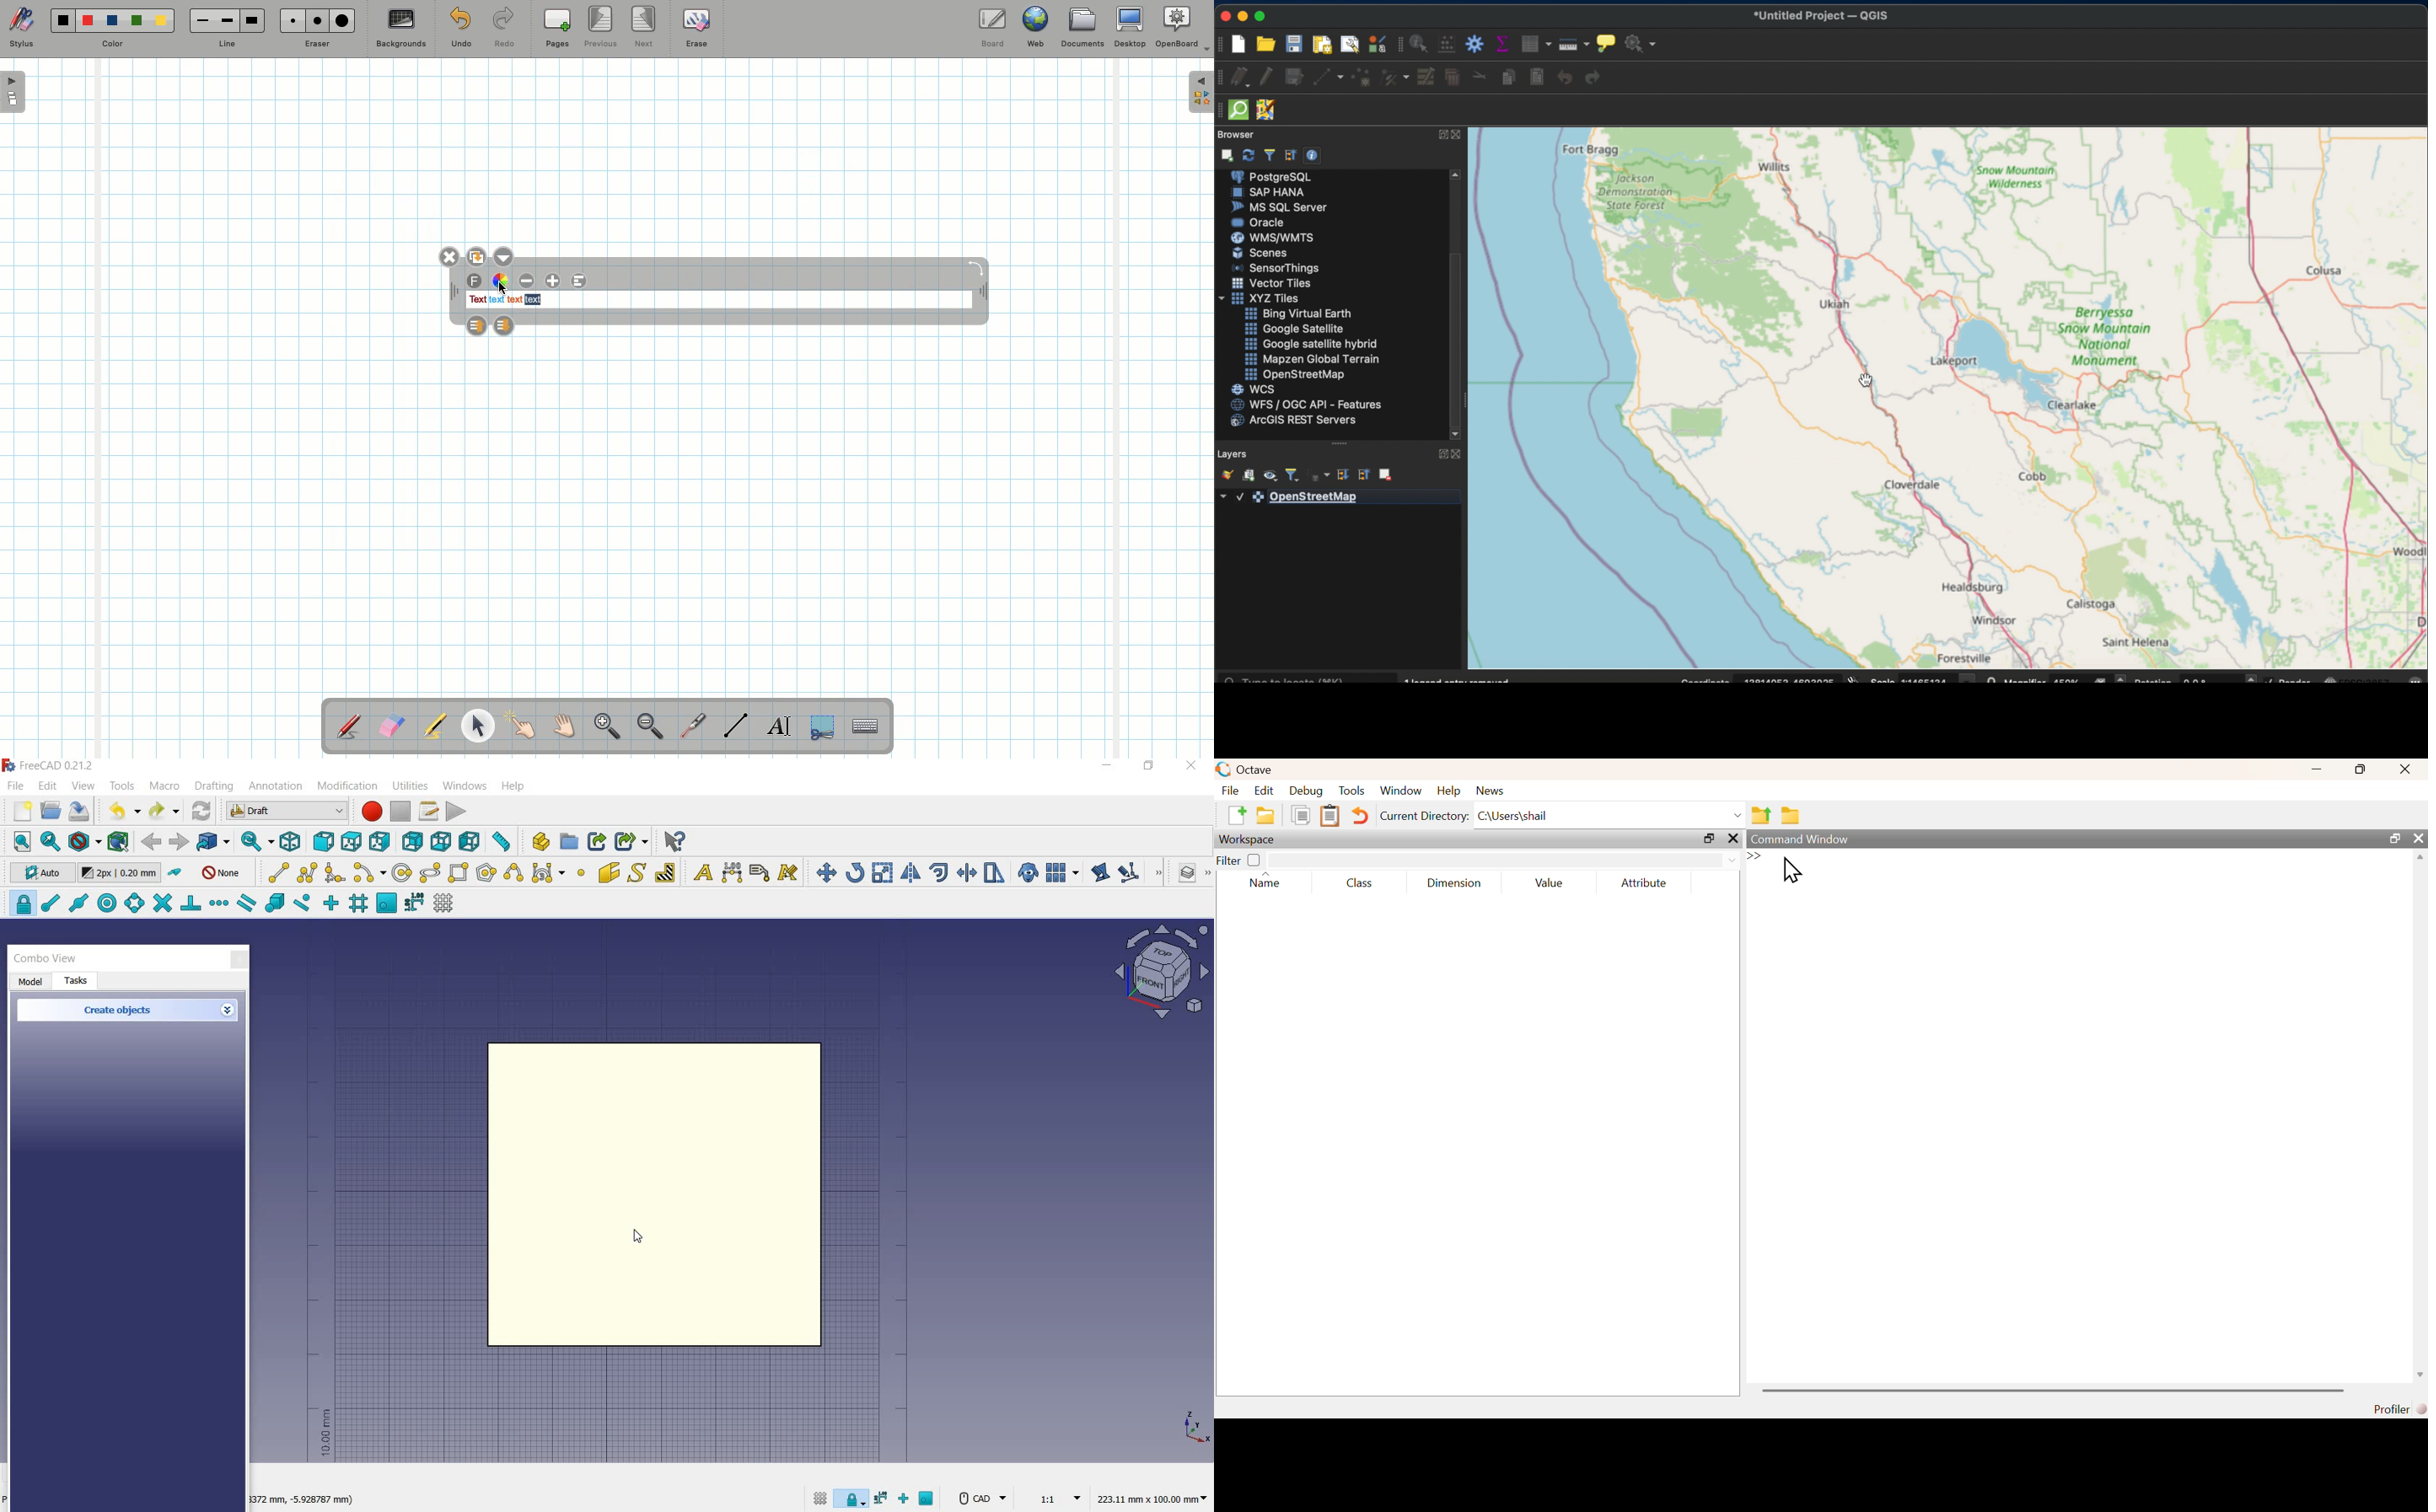  Describe the element at coordinates (1481, 77) in the screenshot. I see `cut features` at that location.